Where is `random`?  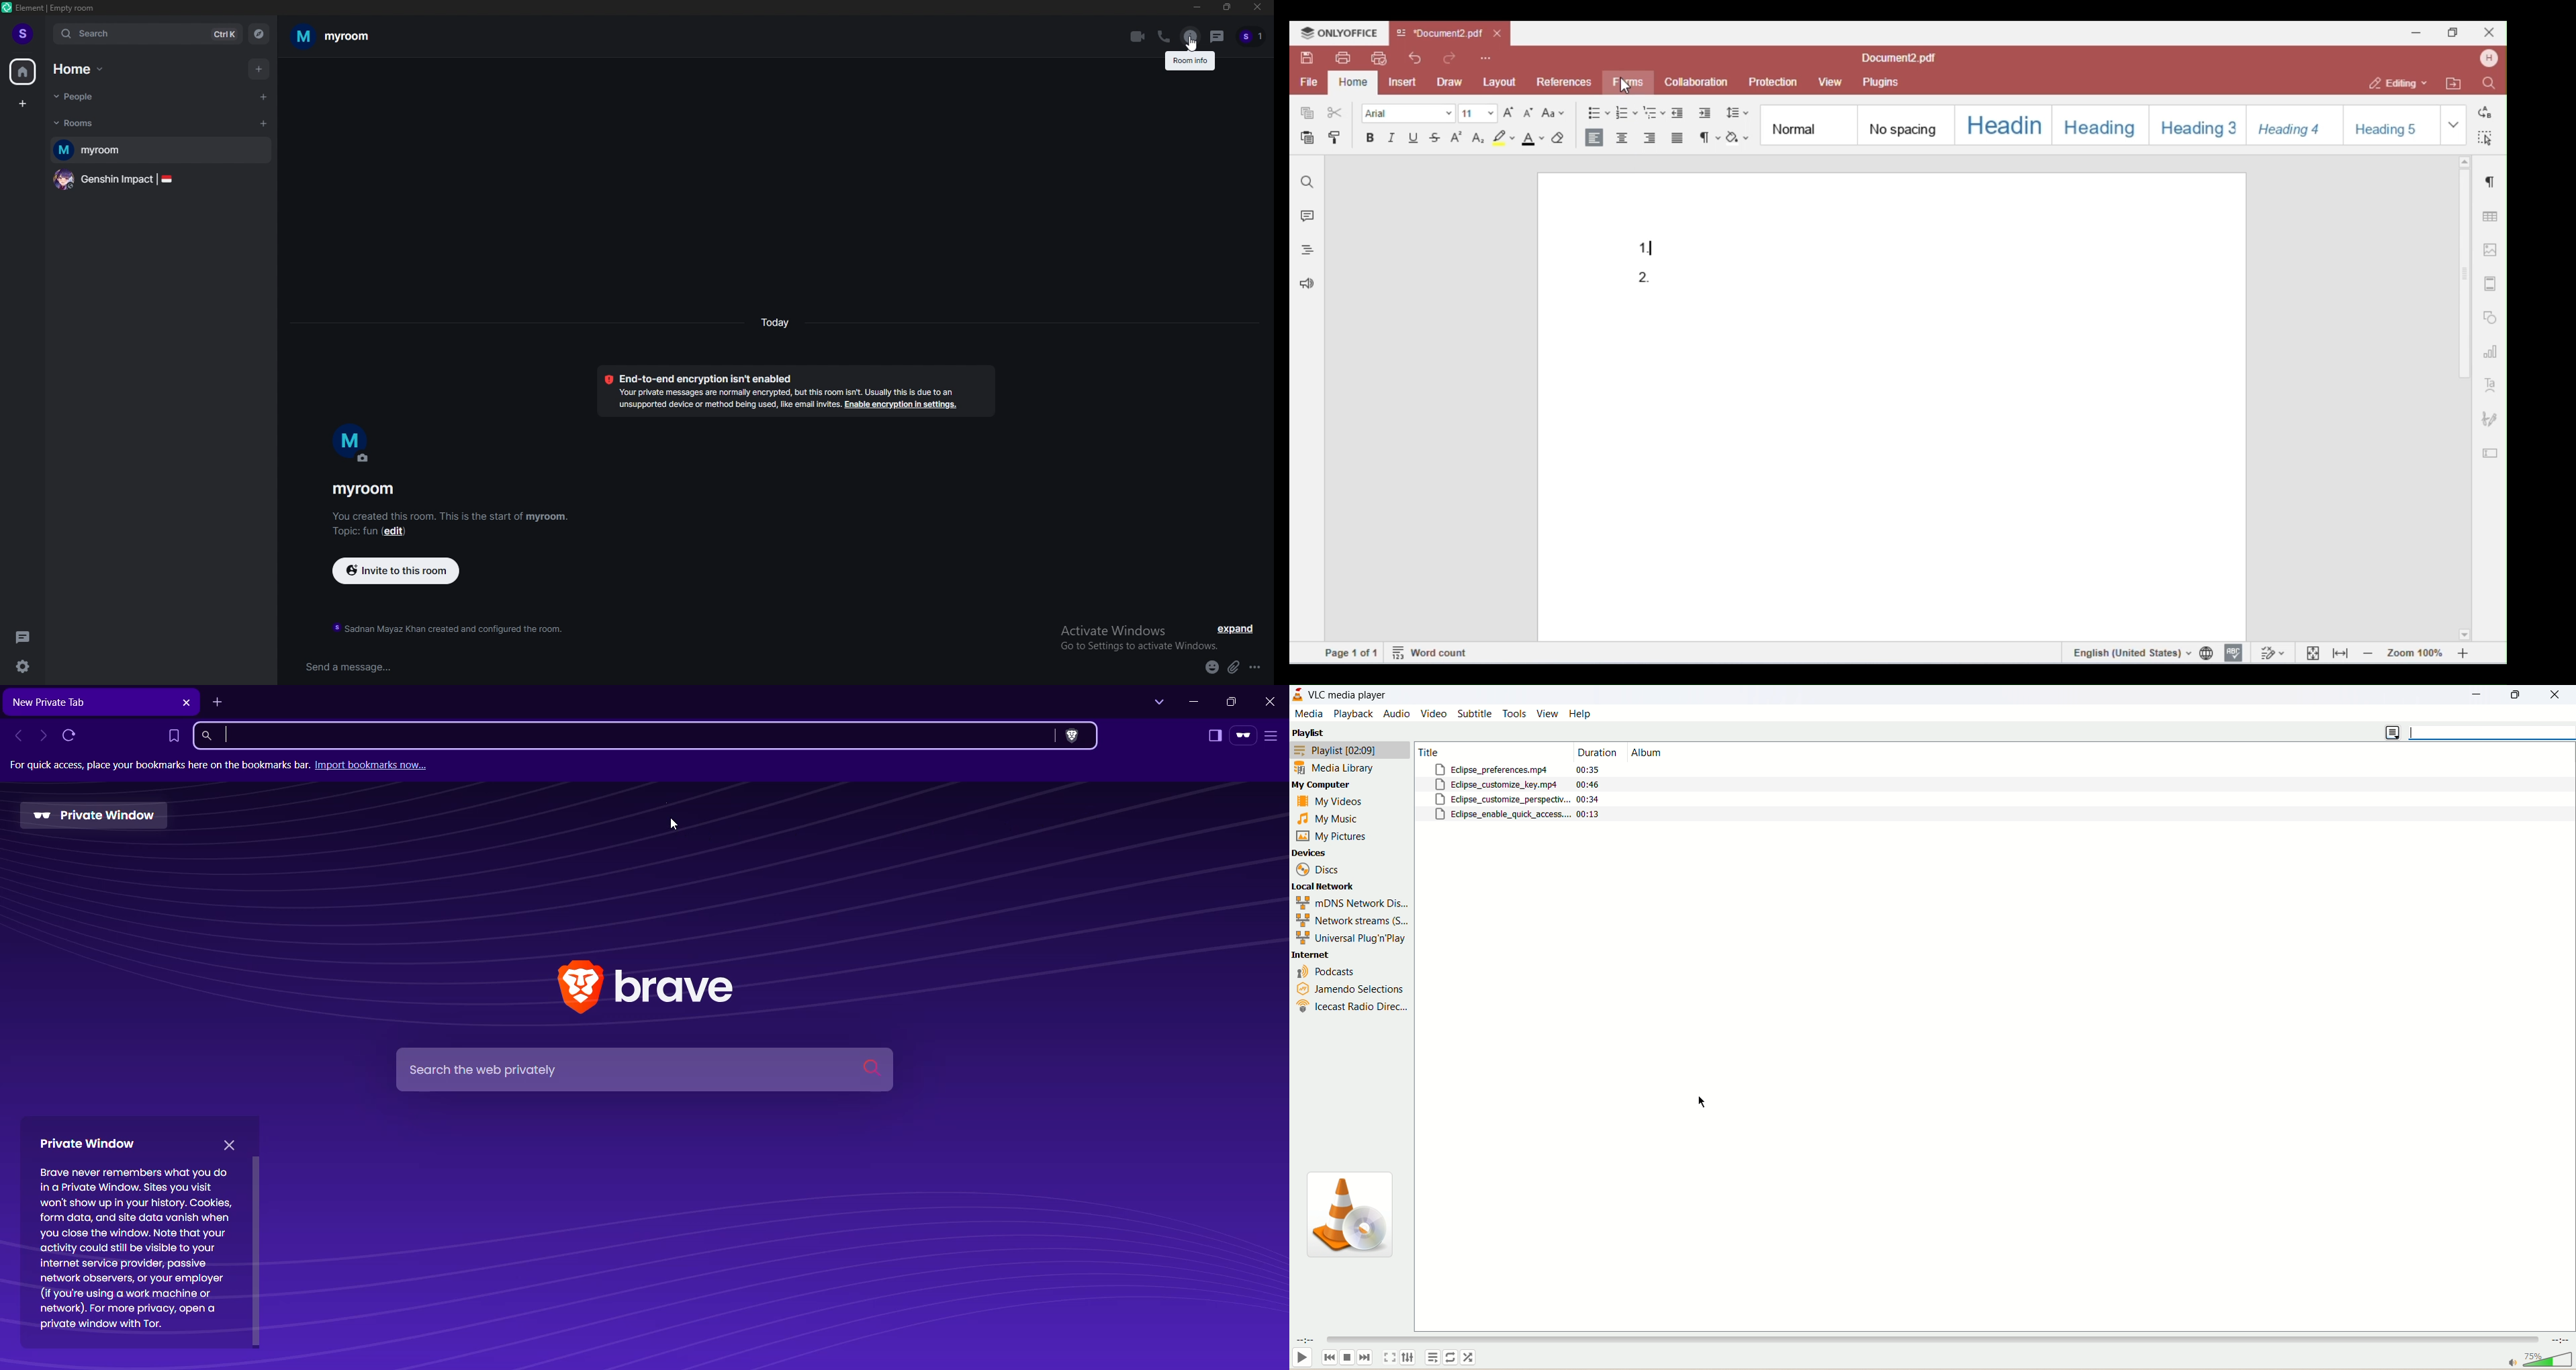
random is located at coordinates (1470, 1358).